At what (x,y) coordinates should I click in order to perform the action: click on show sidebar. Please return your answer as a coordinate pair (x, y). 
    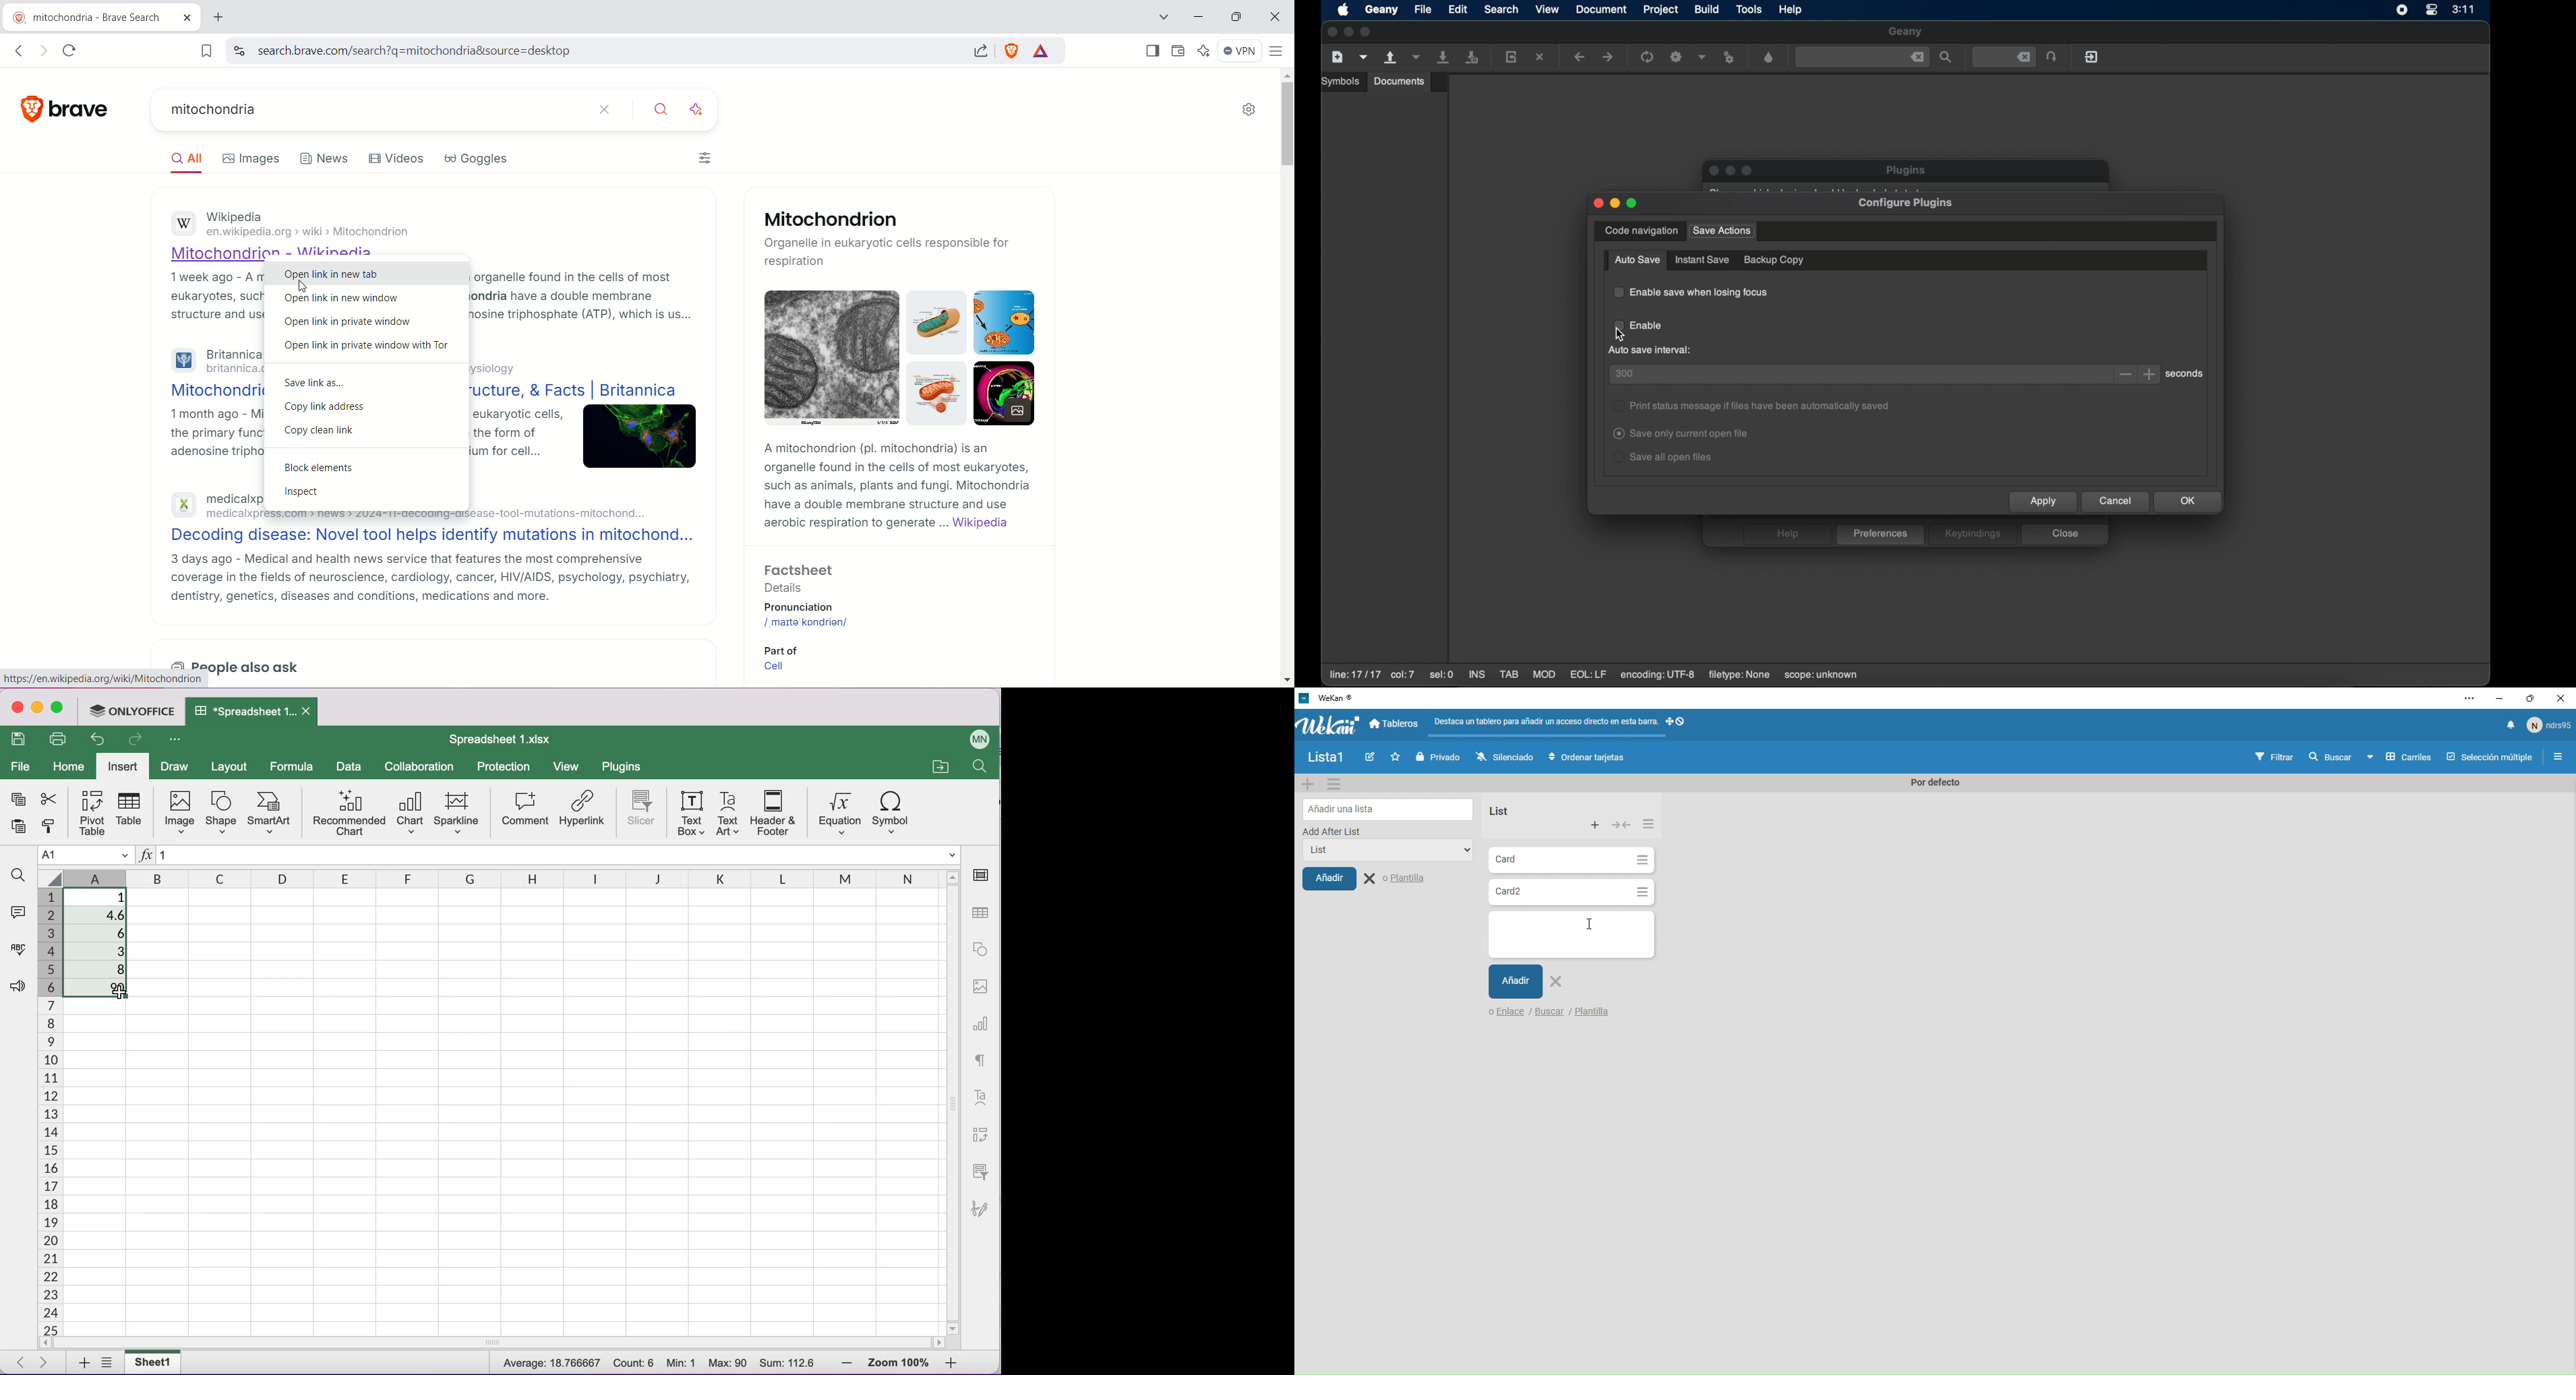
    Looking at the image, I should click on (1152, 51).